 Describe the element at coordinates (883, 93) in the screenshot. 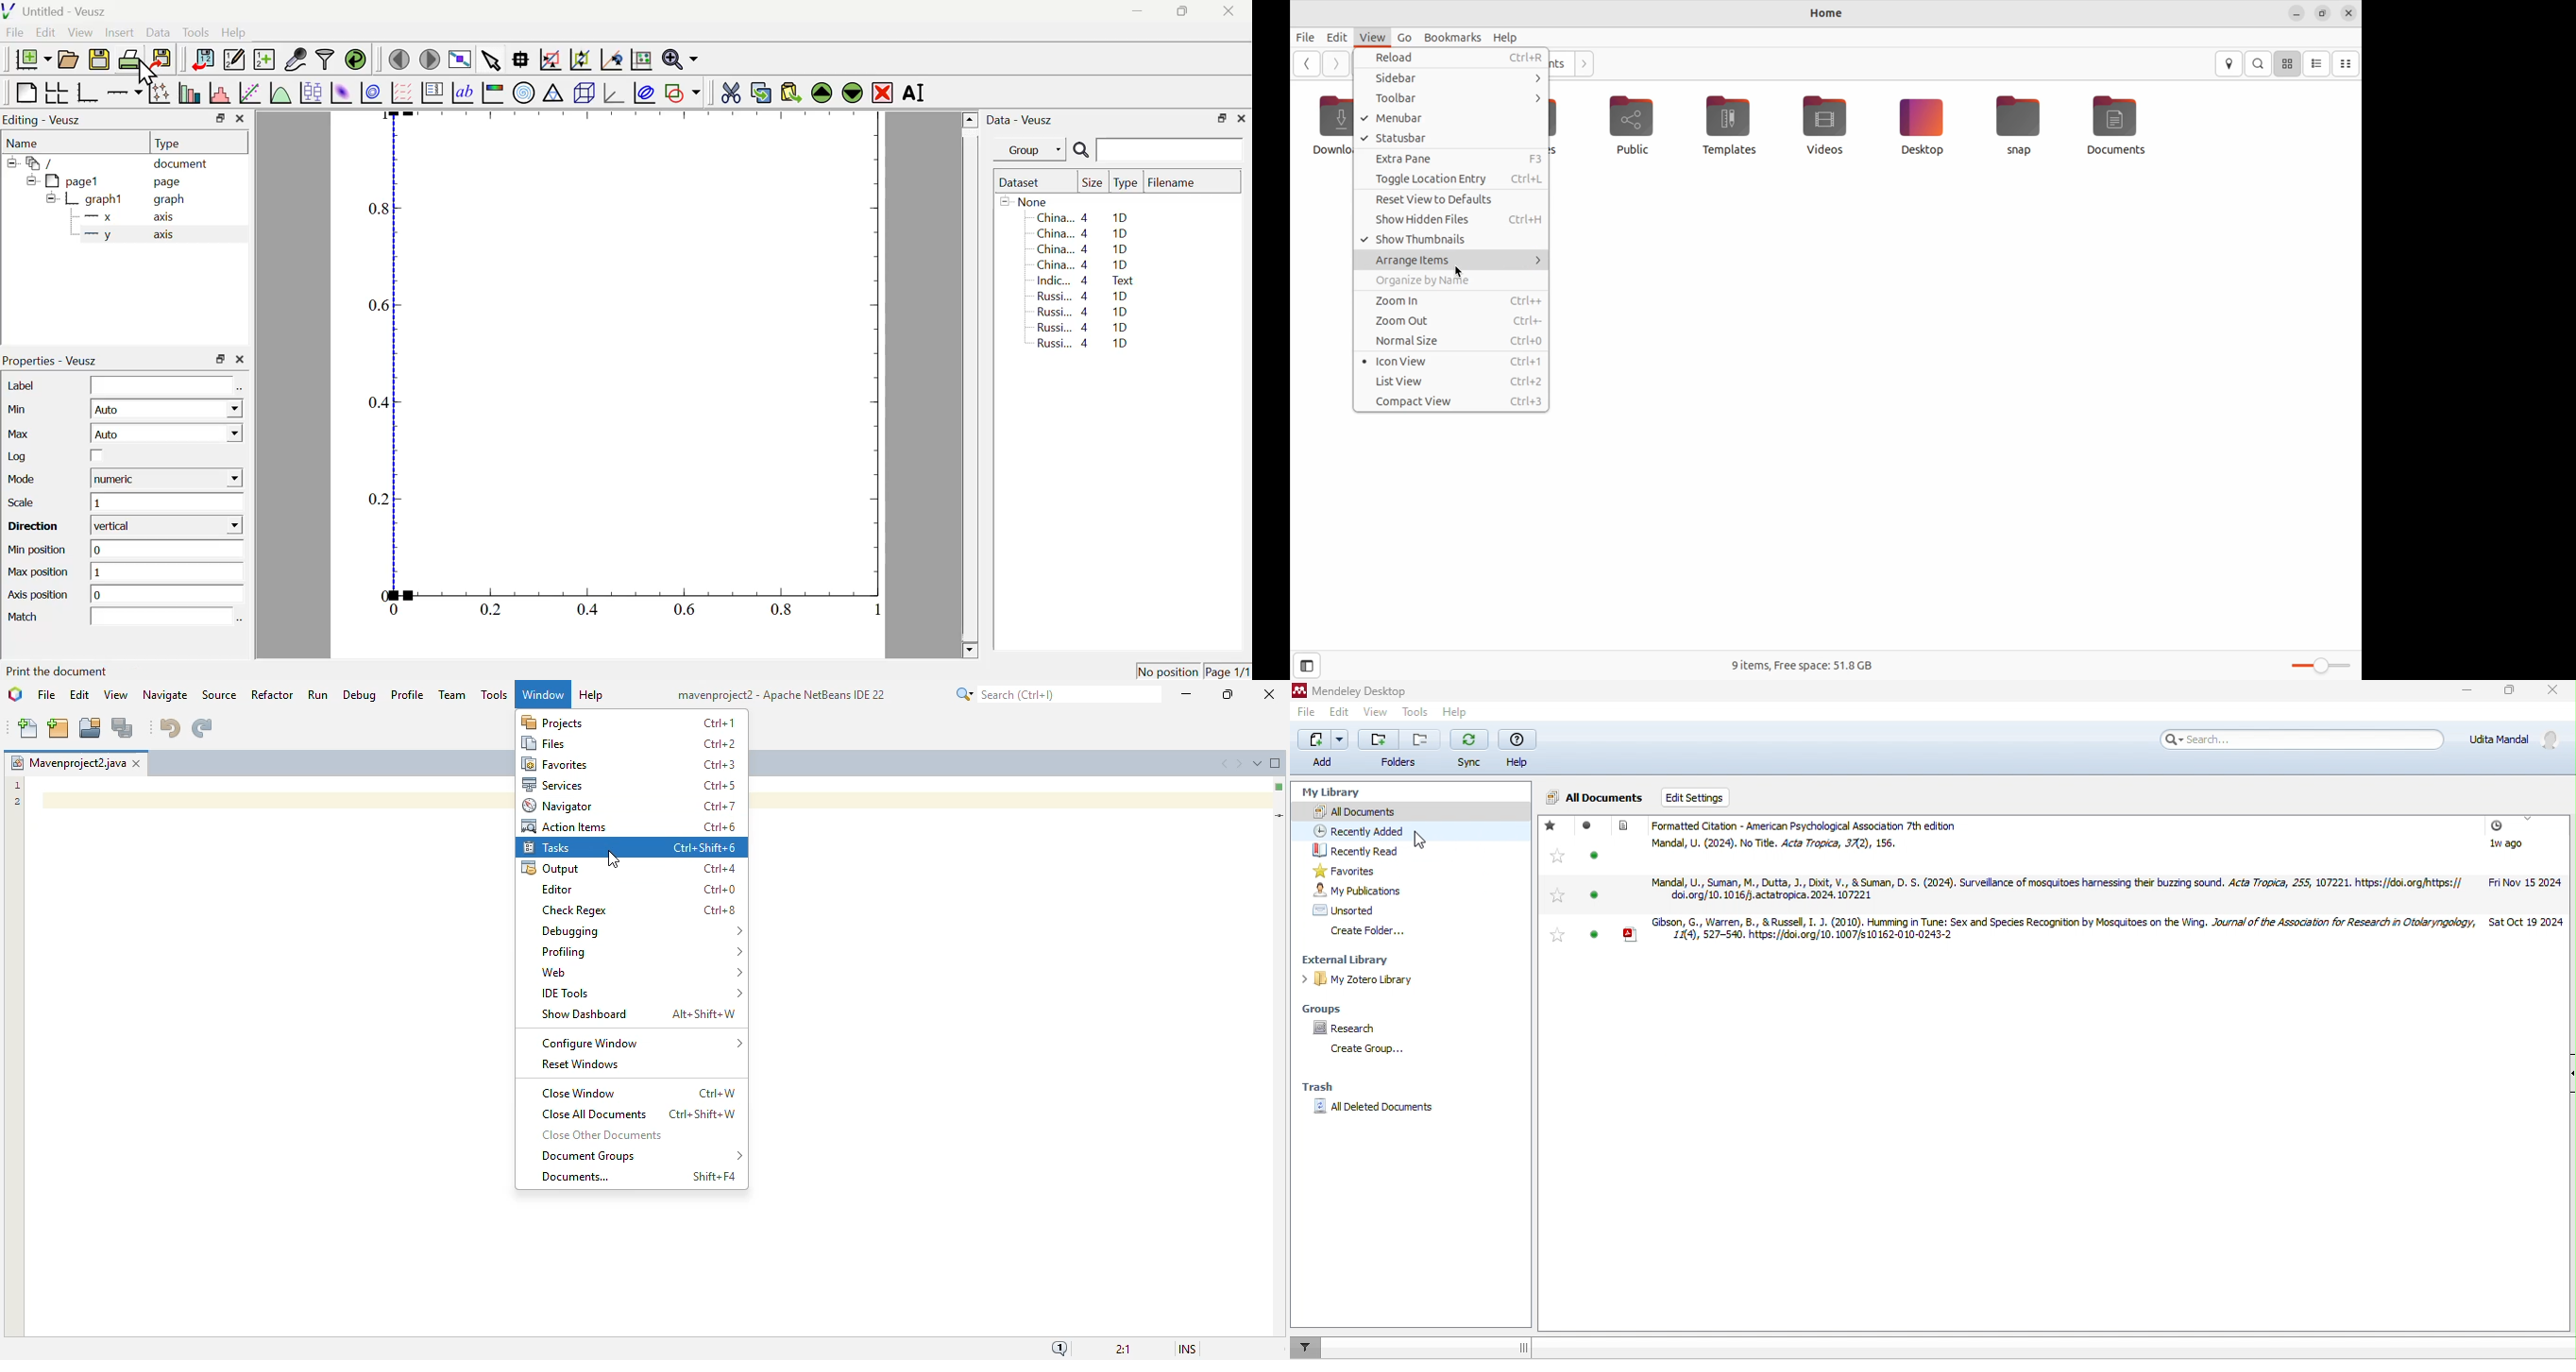

I see `Remove` at that location.